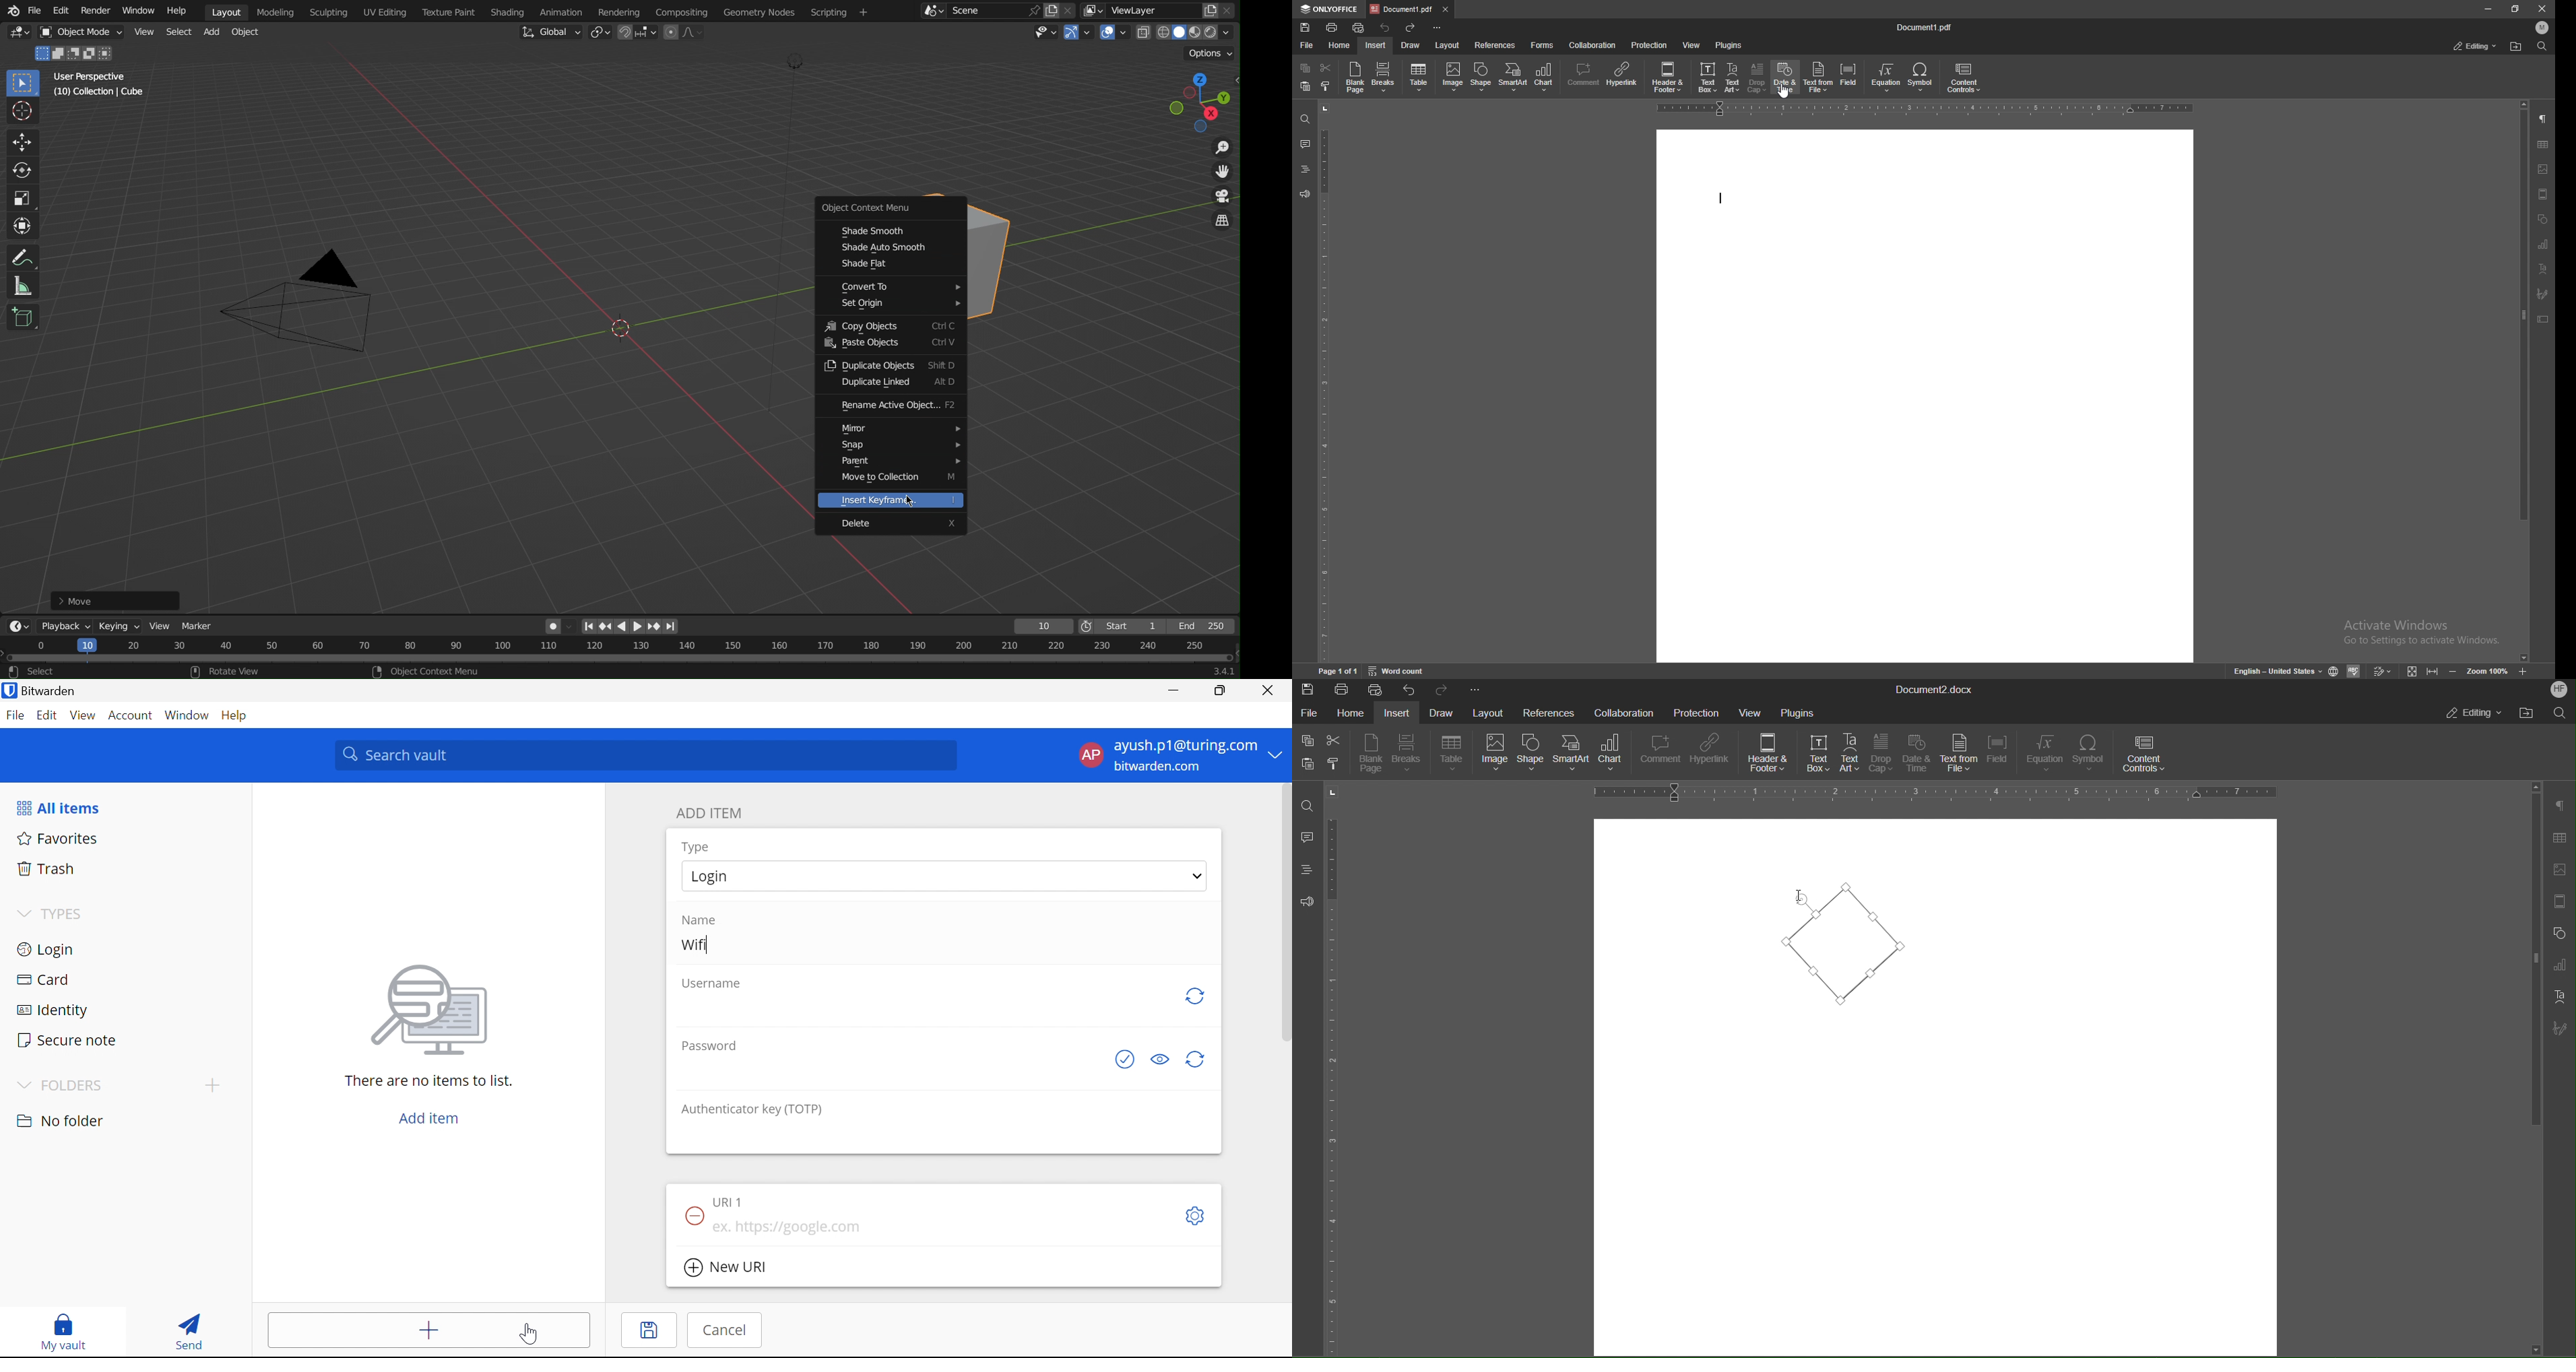 This screenshot has width=2576, height=1372. Describe the element at coordinates (1583, 76) in the screenshot. I see `comment` at that location.